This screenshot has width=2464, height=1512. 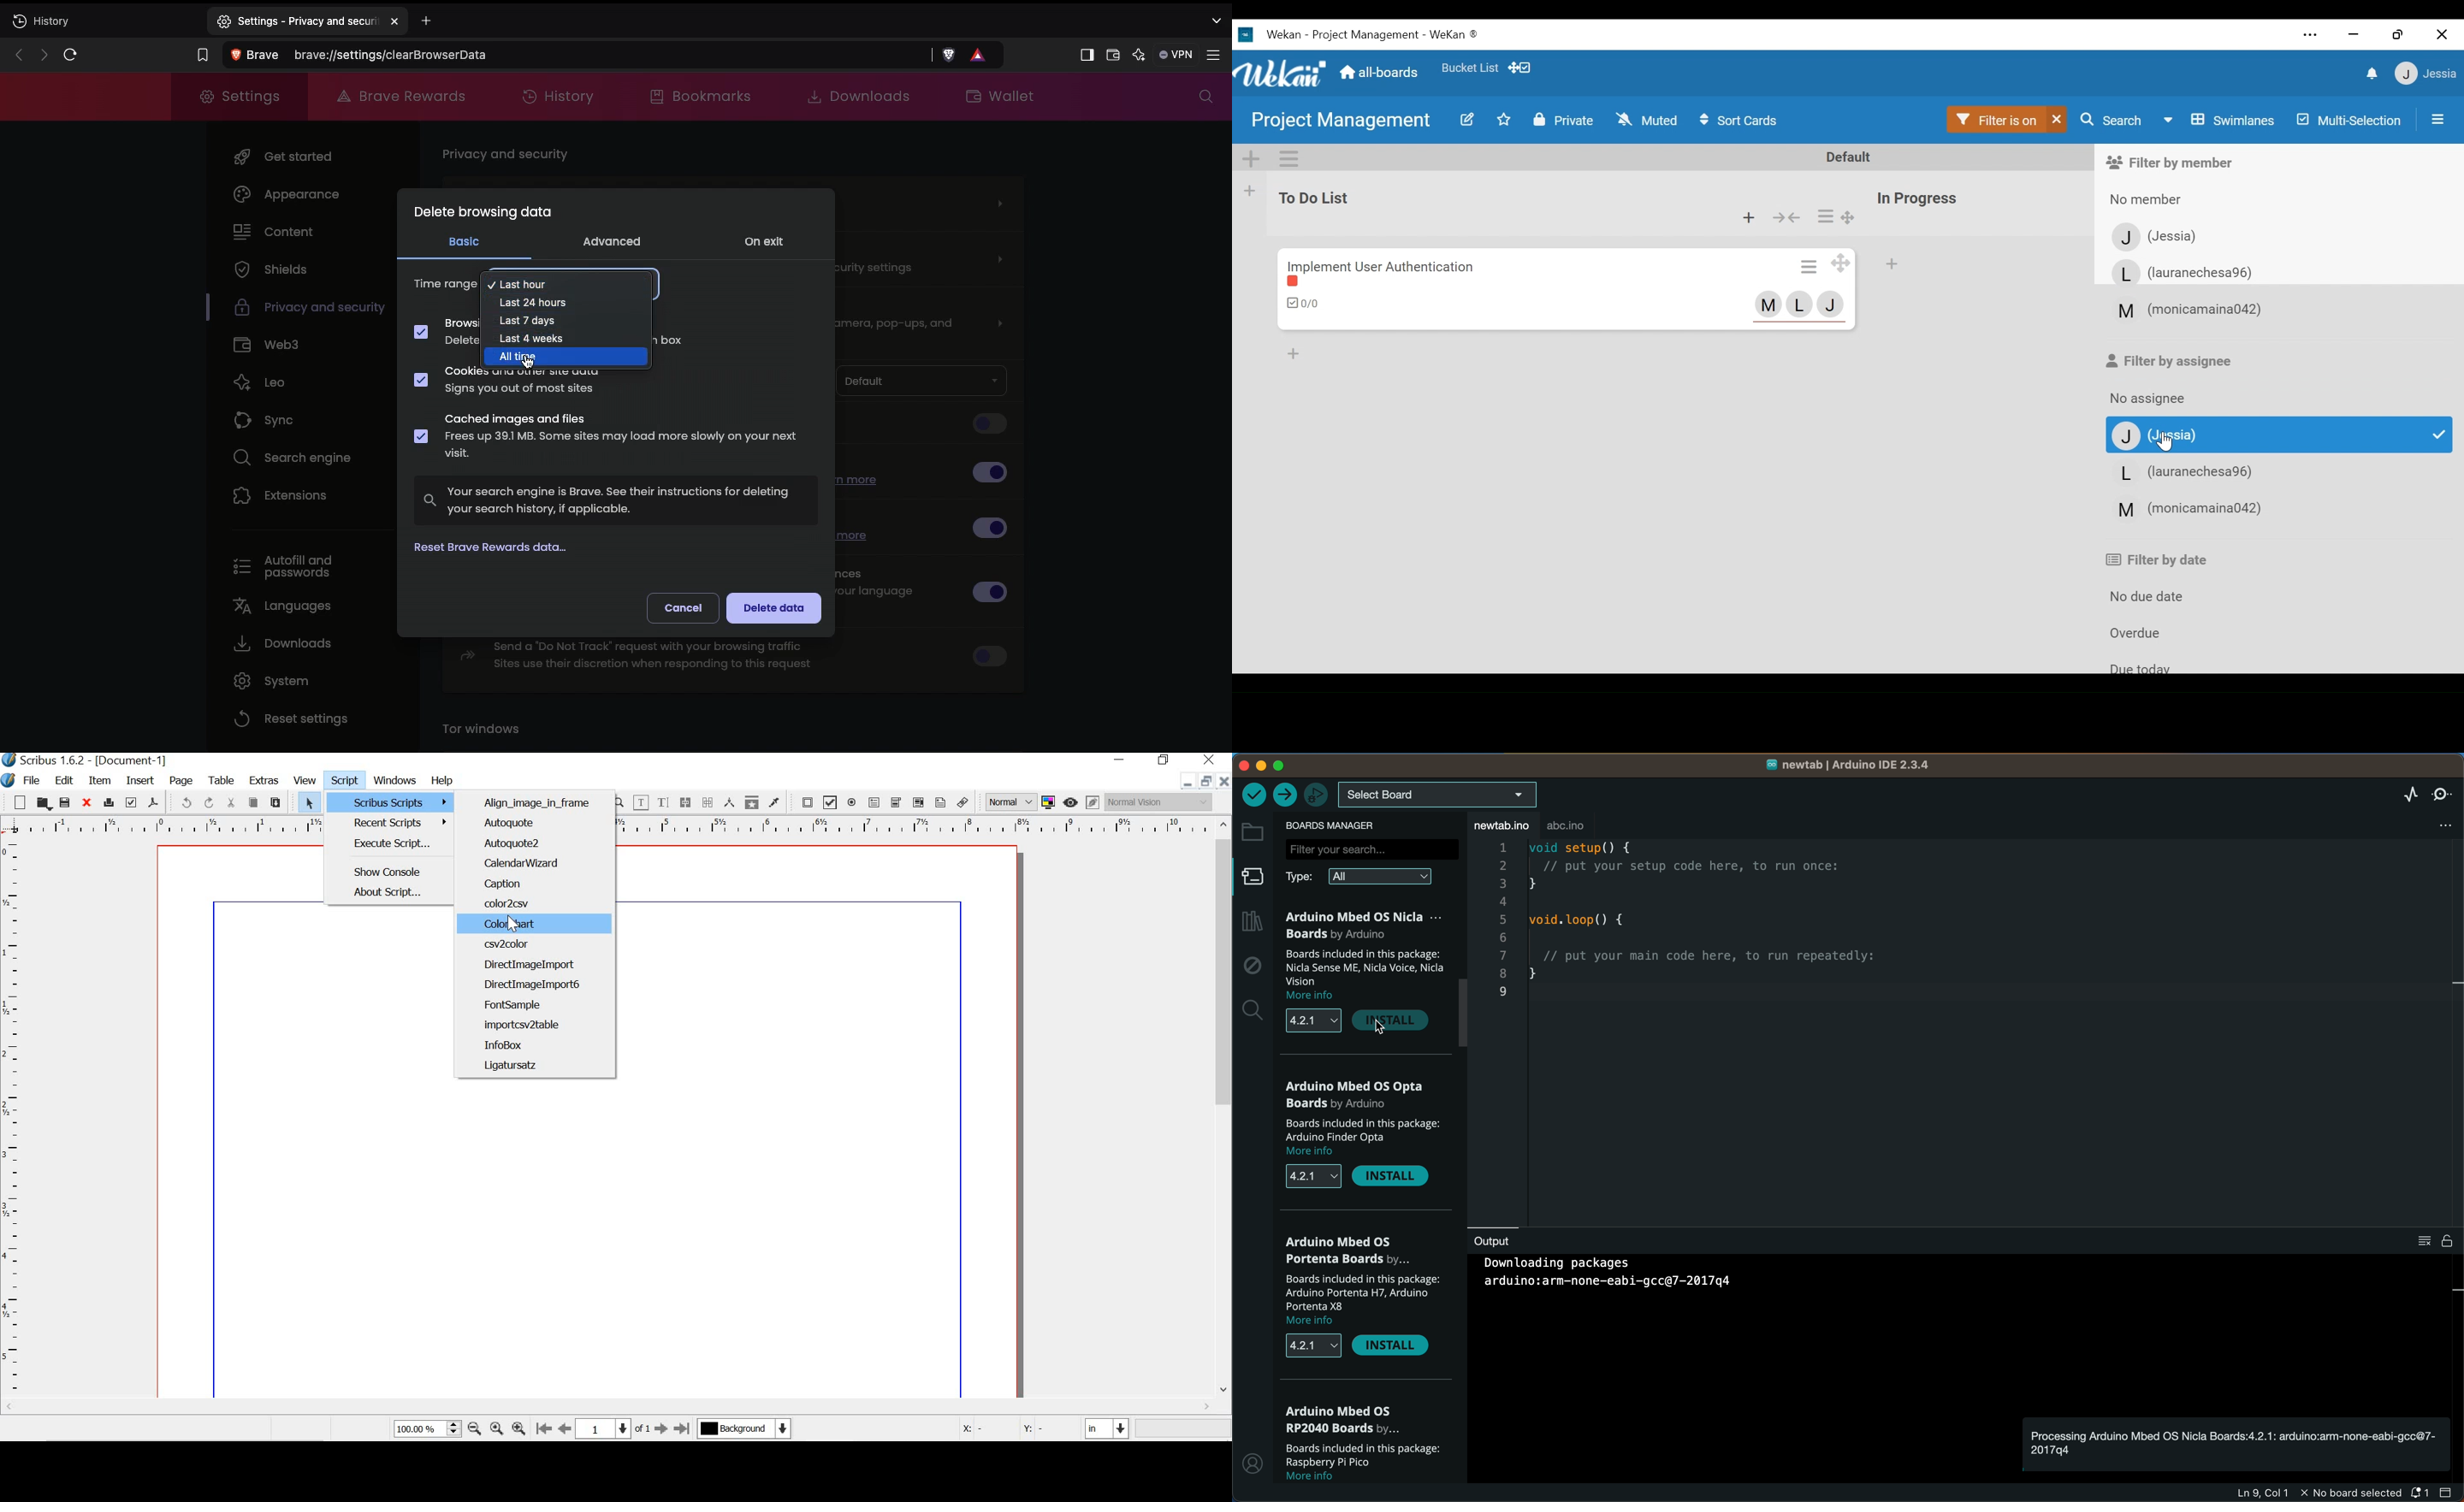 What do you see at coordinates (2154, 668) in the screenshot?
I see `due today` at bounding box center [2154, 668].